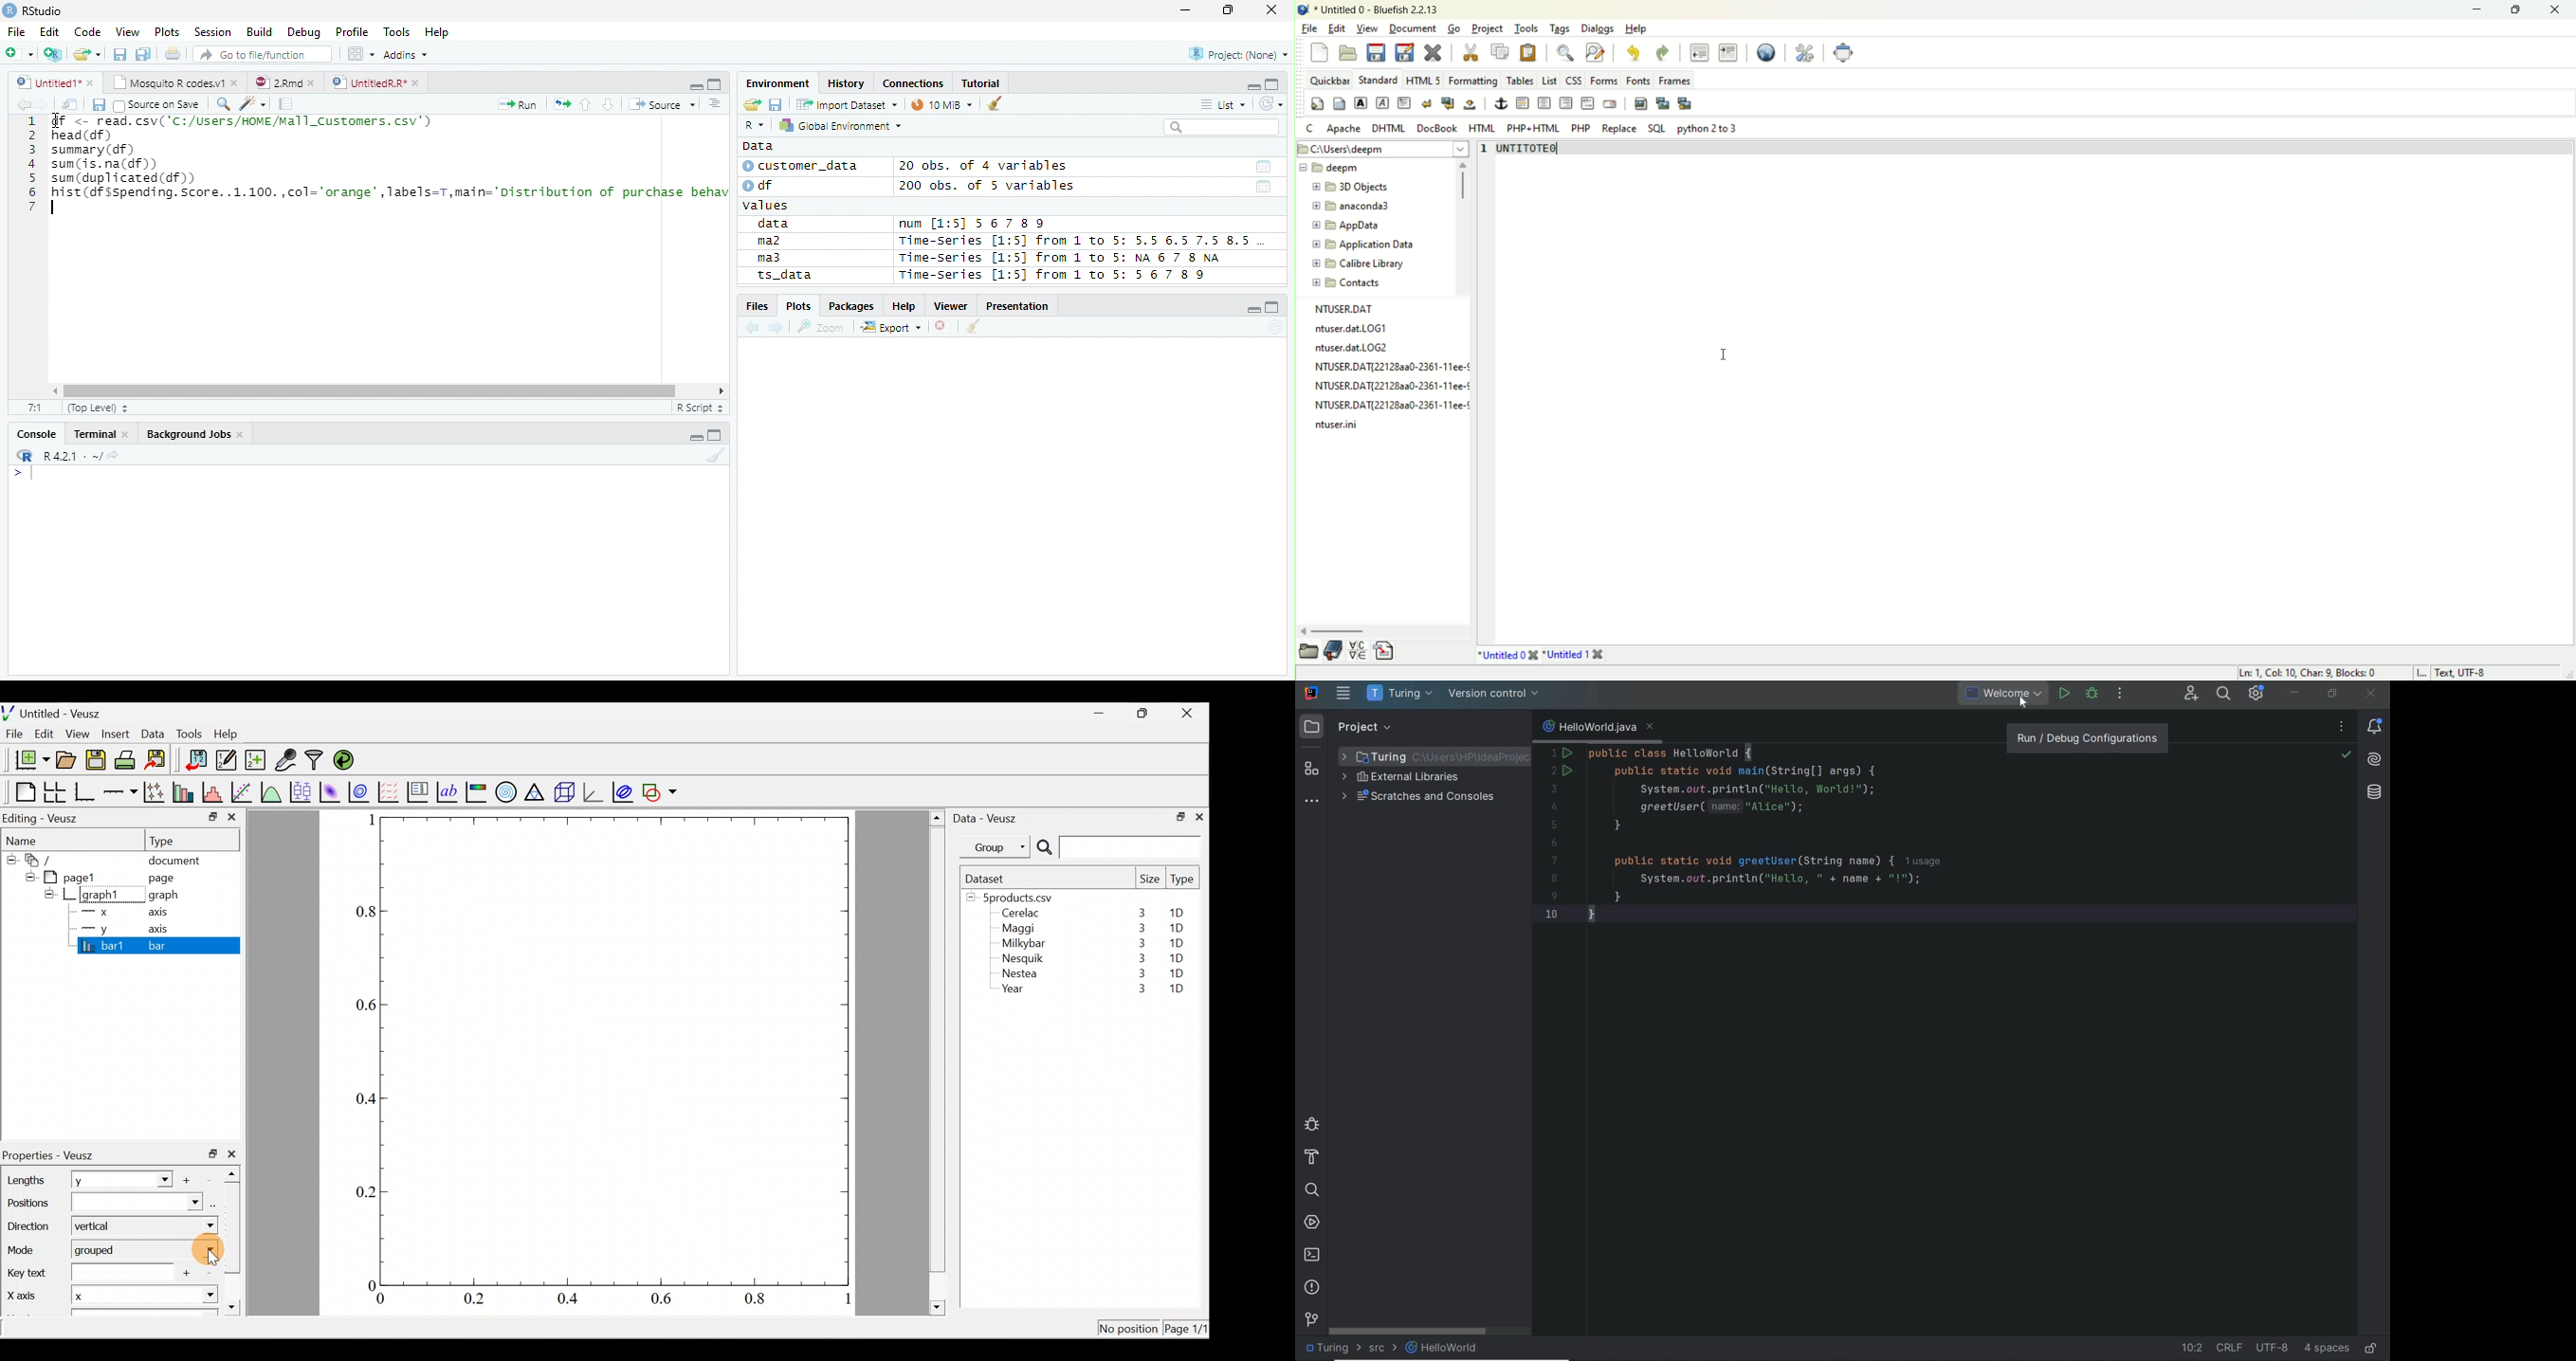 This screenshot has width=2576, height=1372. I want to click on Plots, so click(167, 32).